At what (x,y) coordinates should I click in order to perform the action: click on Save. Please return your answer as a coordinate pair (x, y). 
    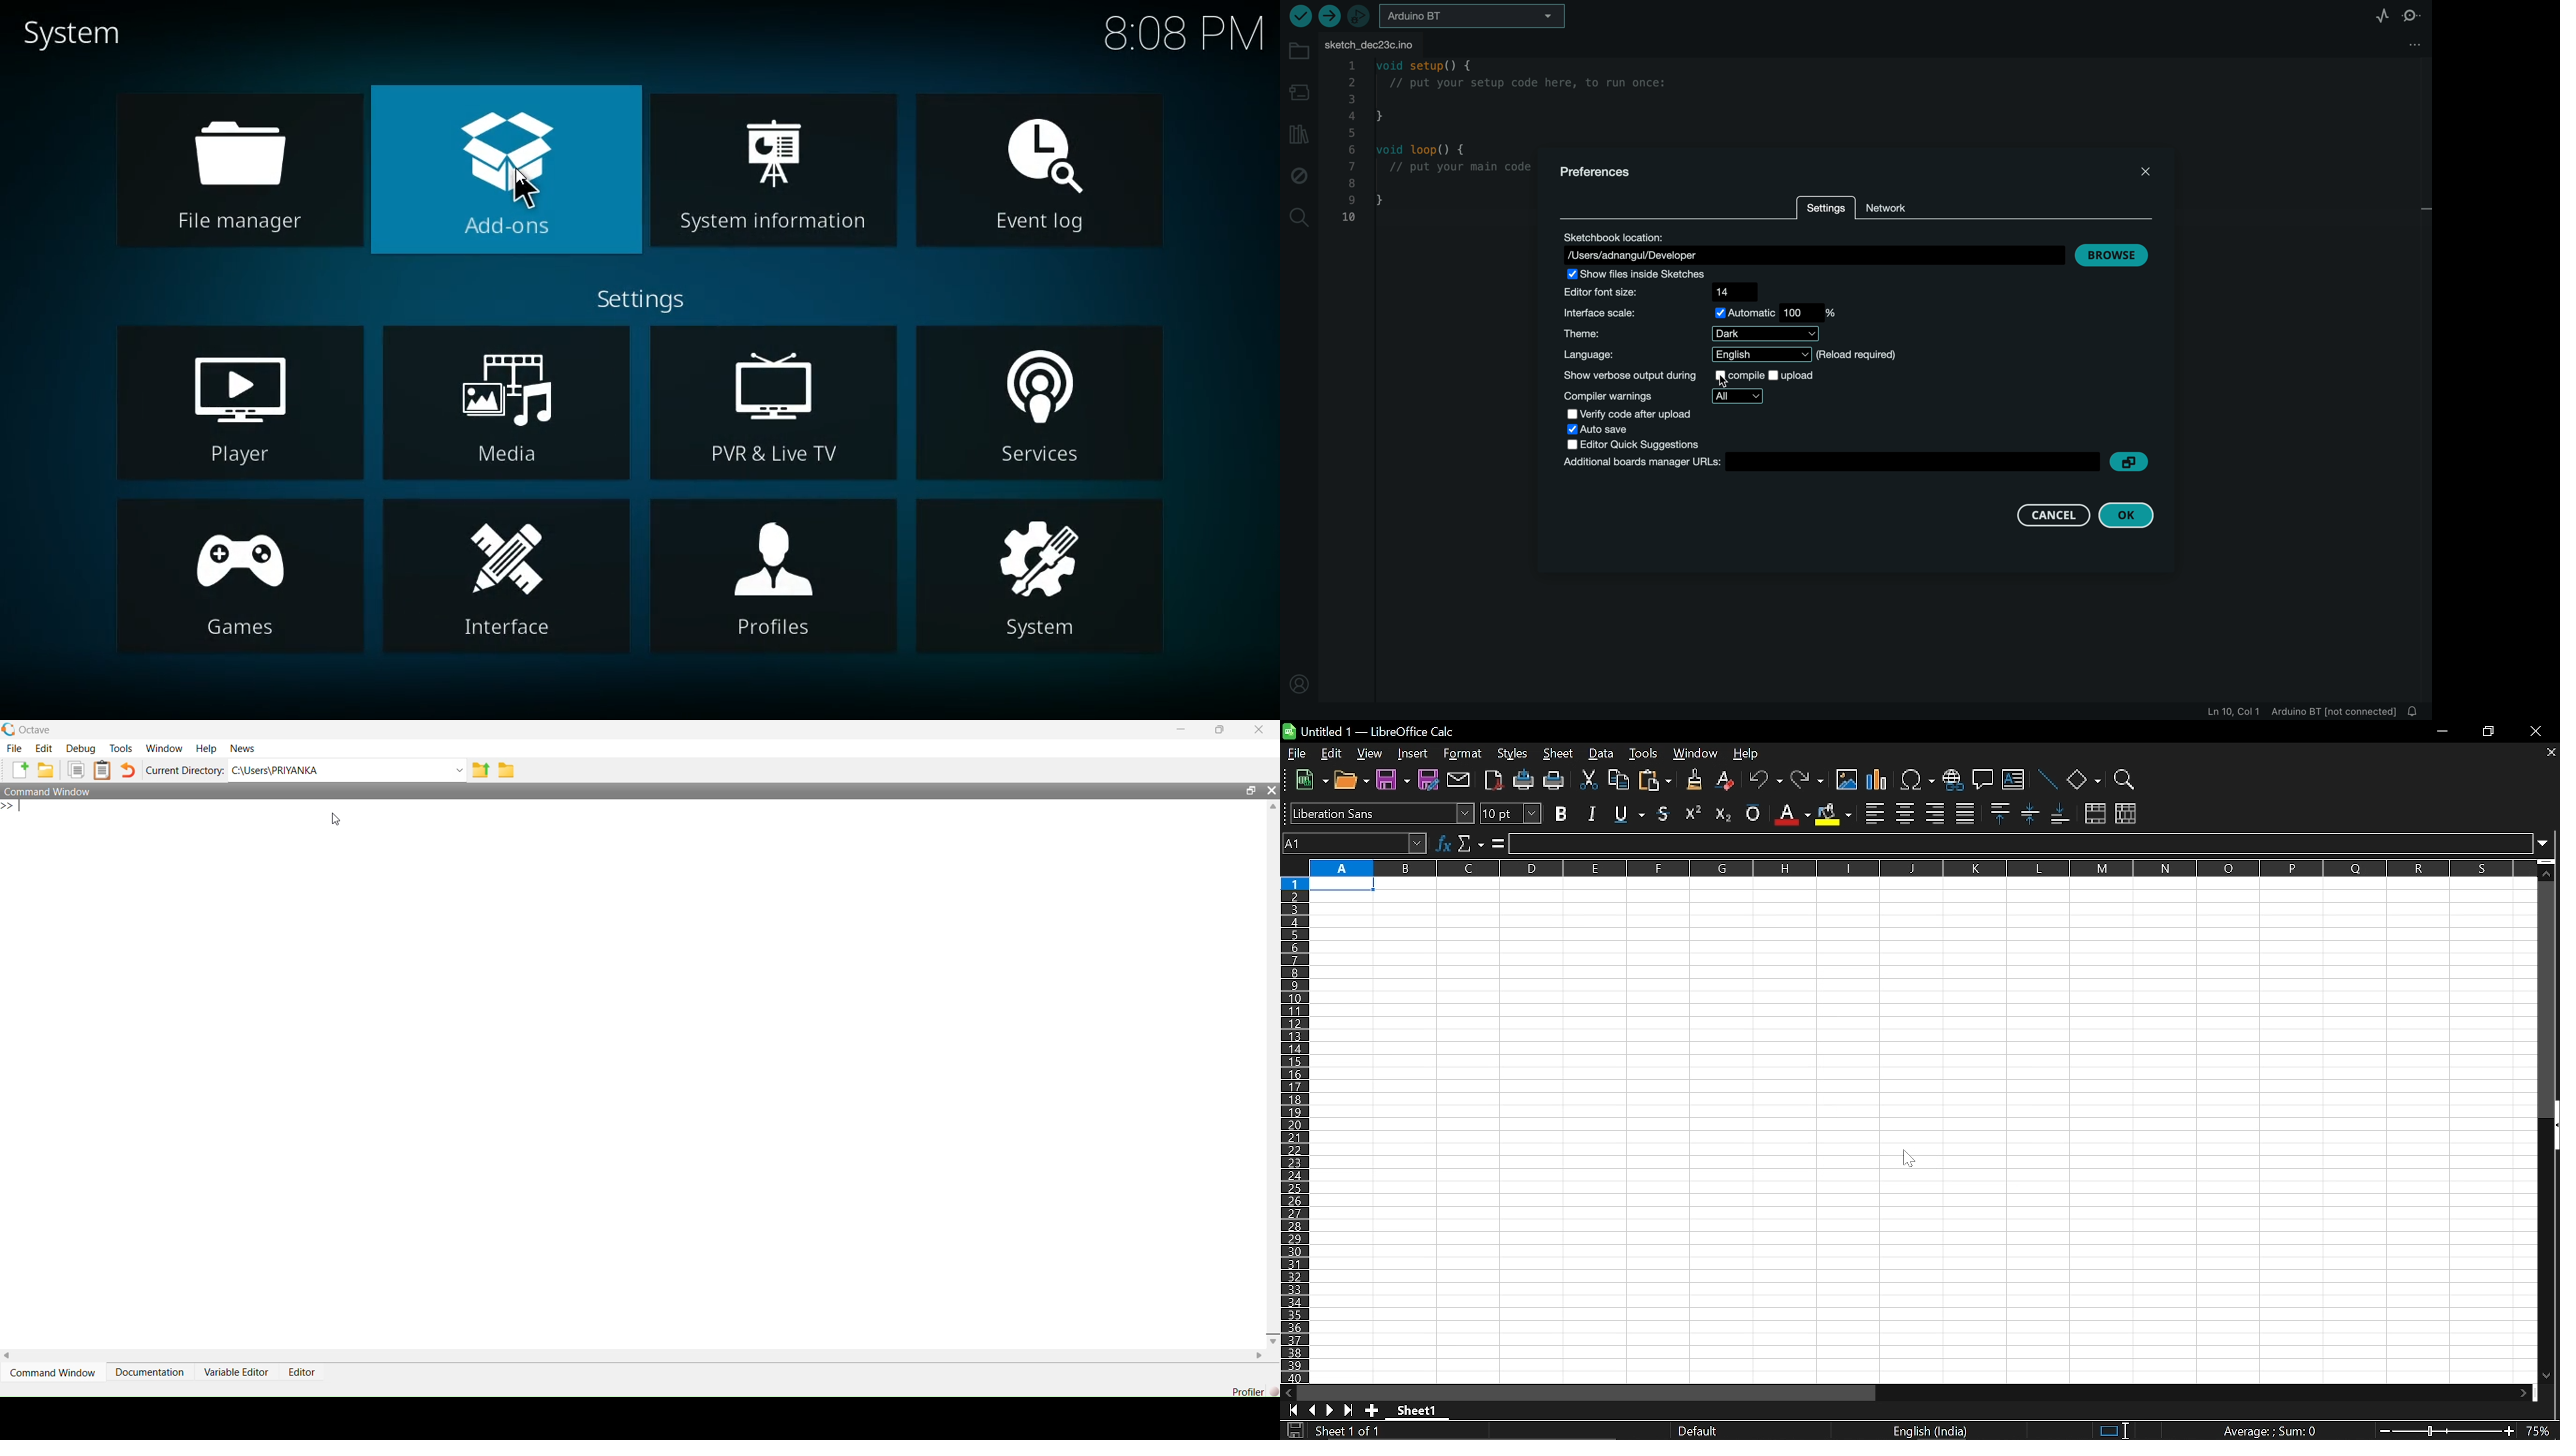
    Looking at the image, I should click on (1391, 781).